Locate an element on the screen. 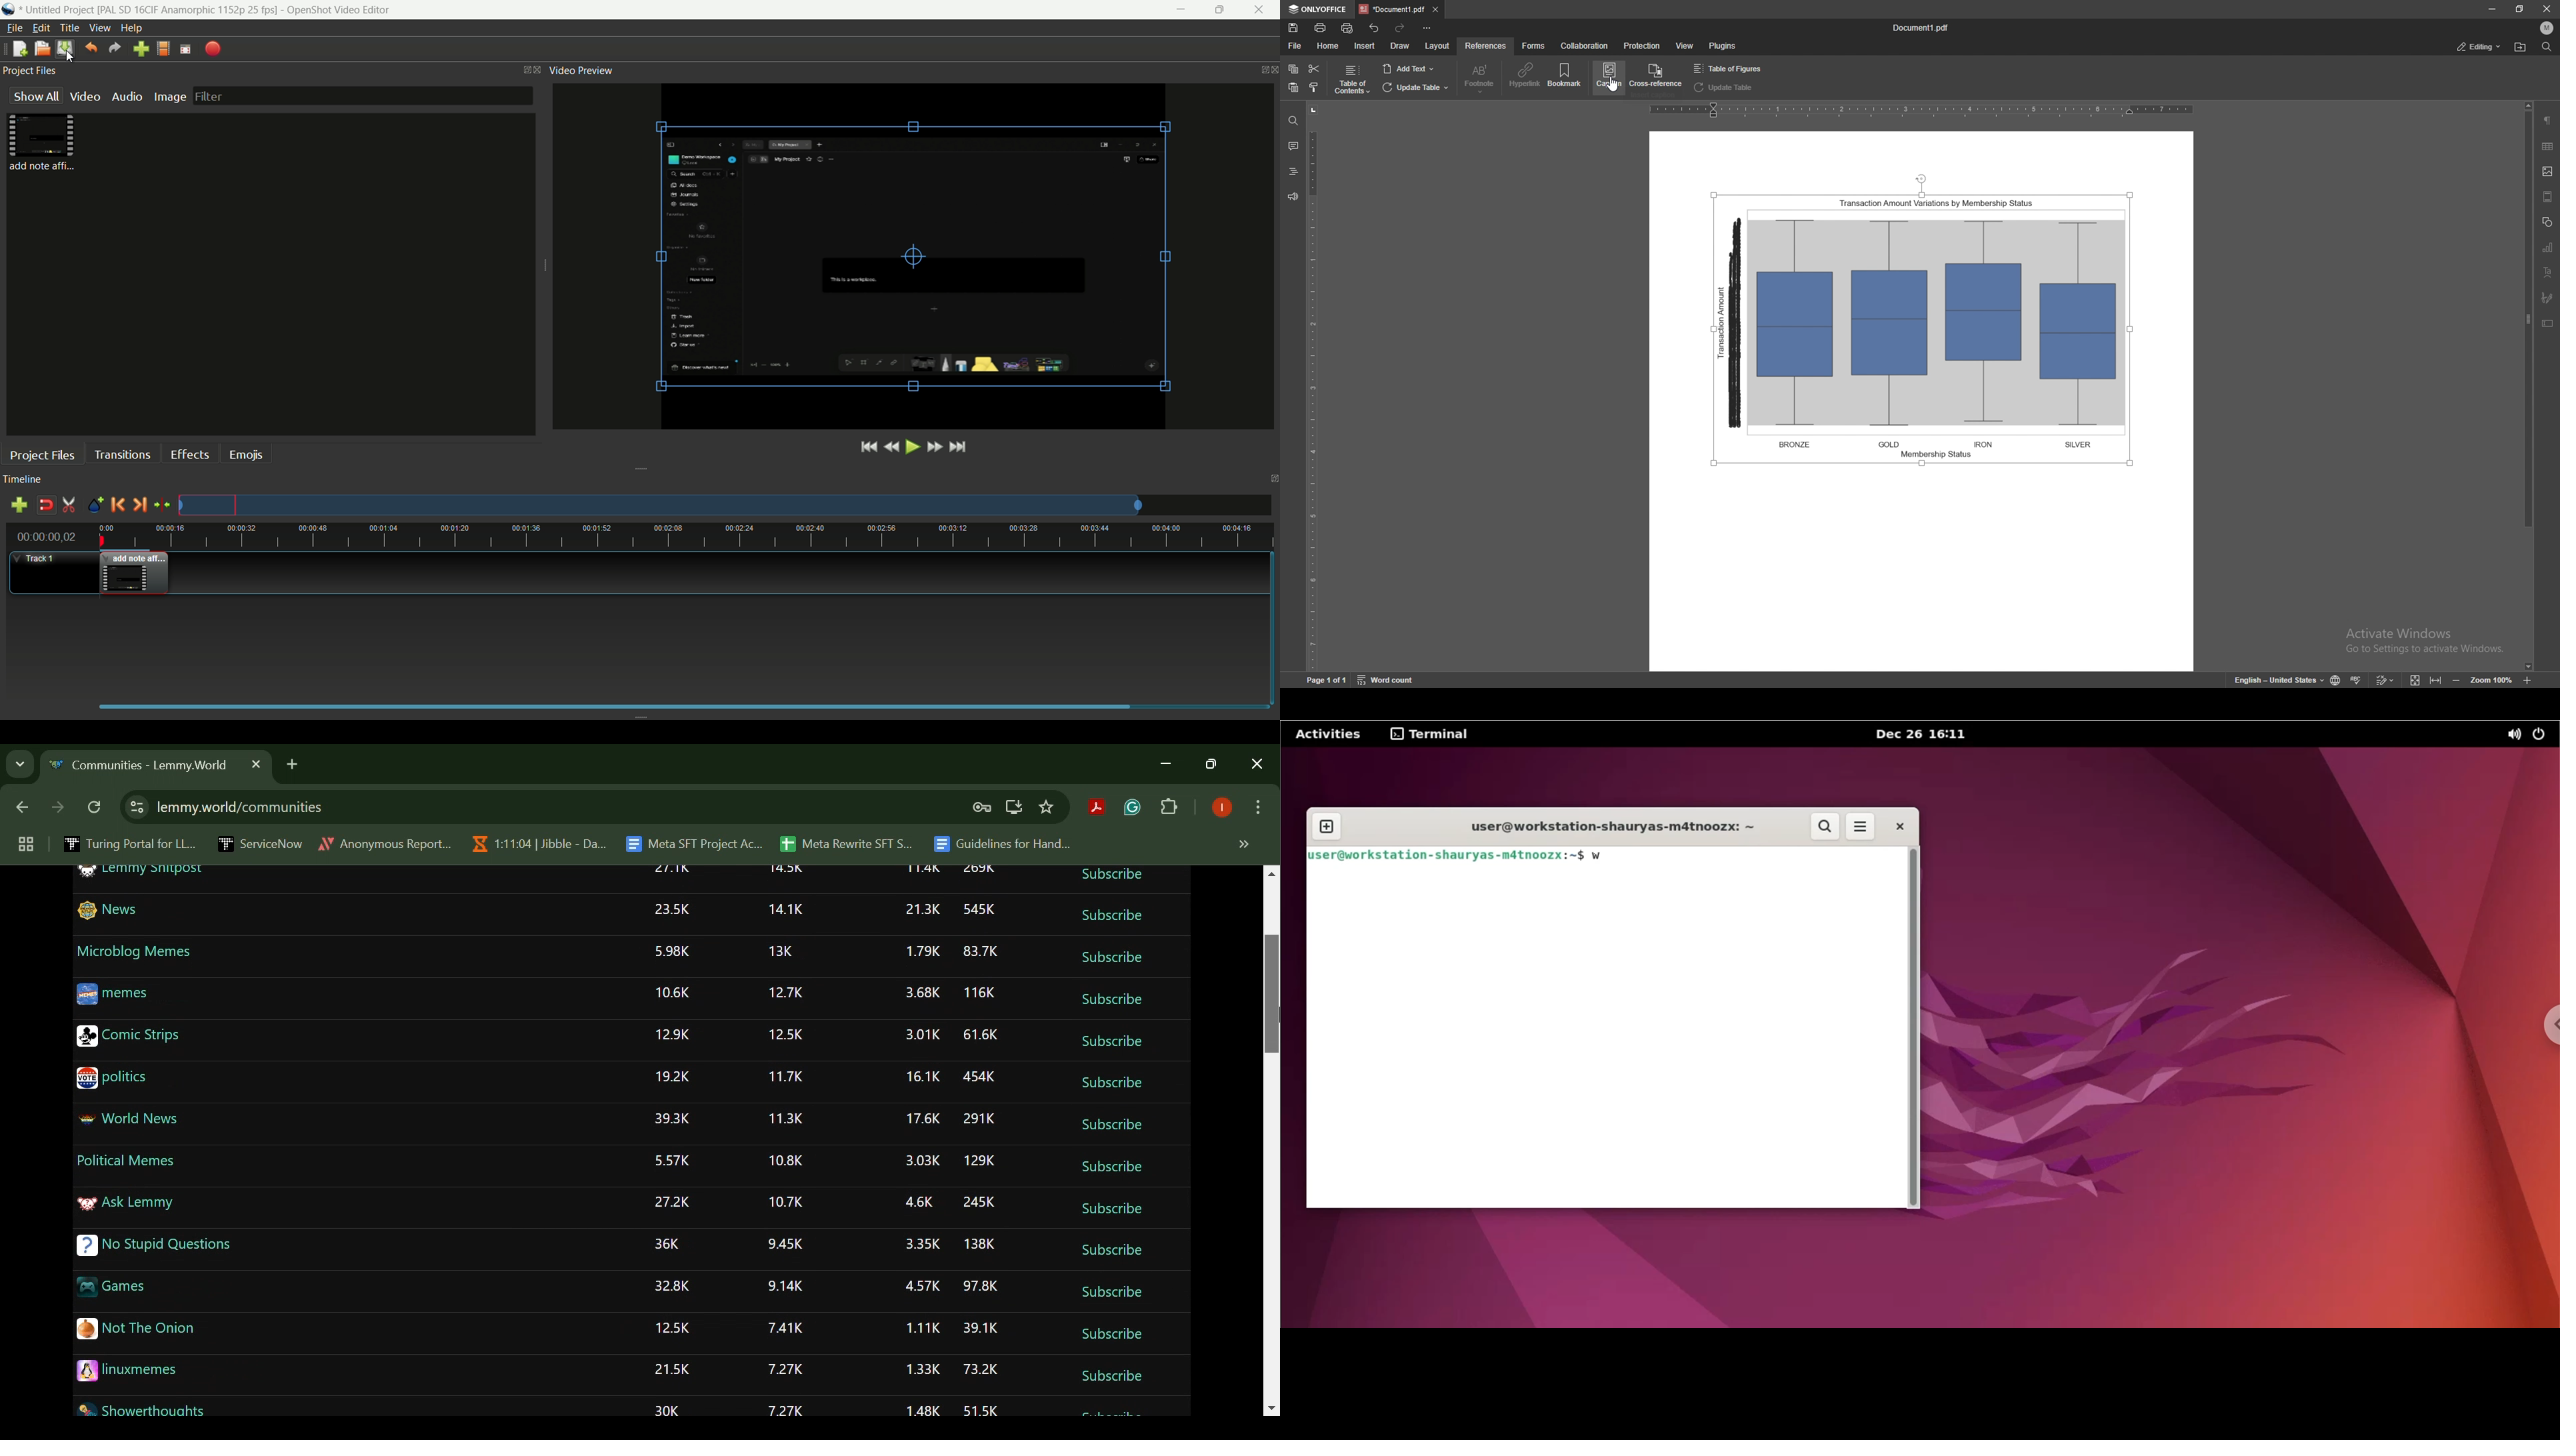 The width and height of the screenshot is (2576, 1456). page is located at coordinates (1325, 679).